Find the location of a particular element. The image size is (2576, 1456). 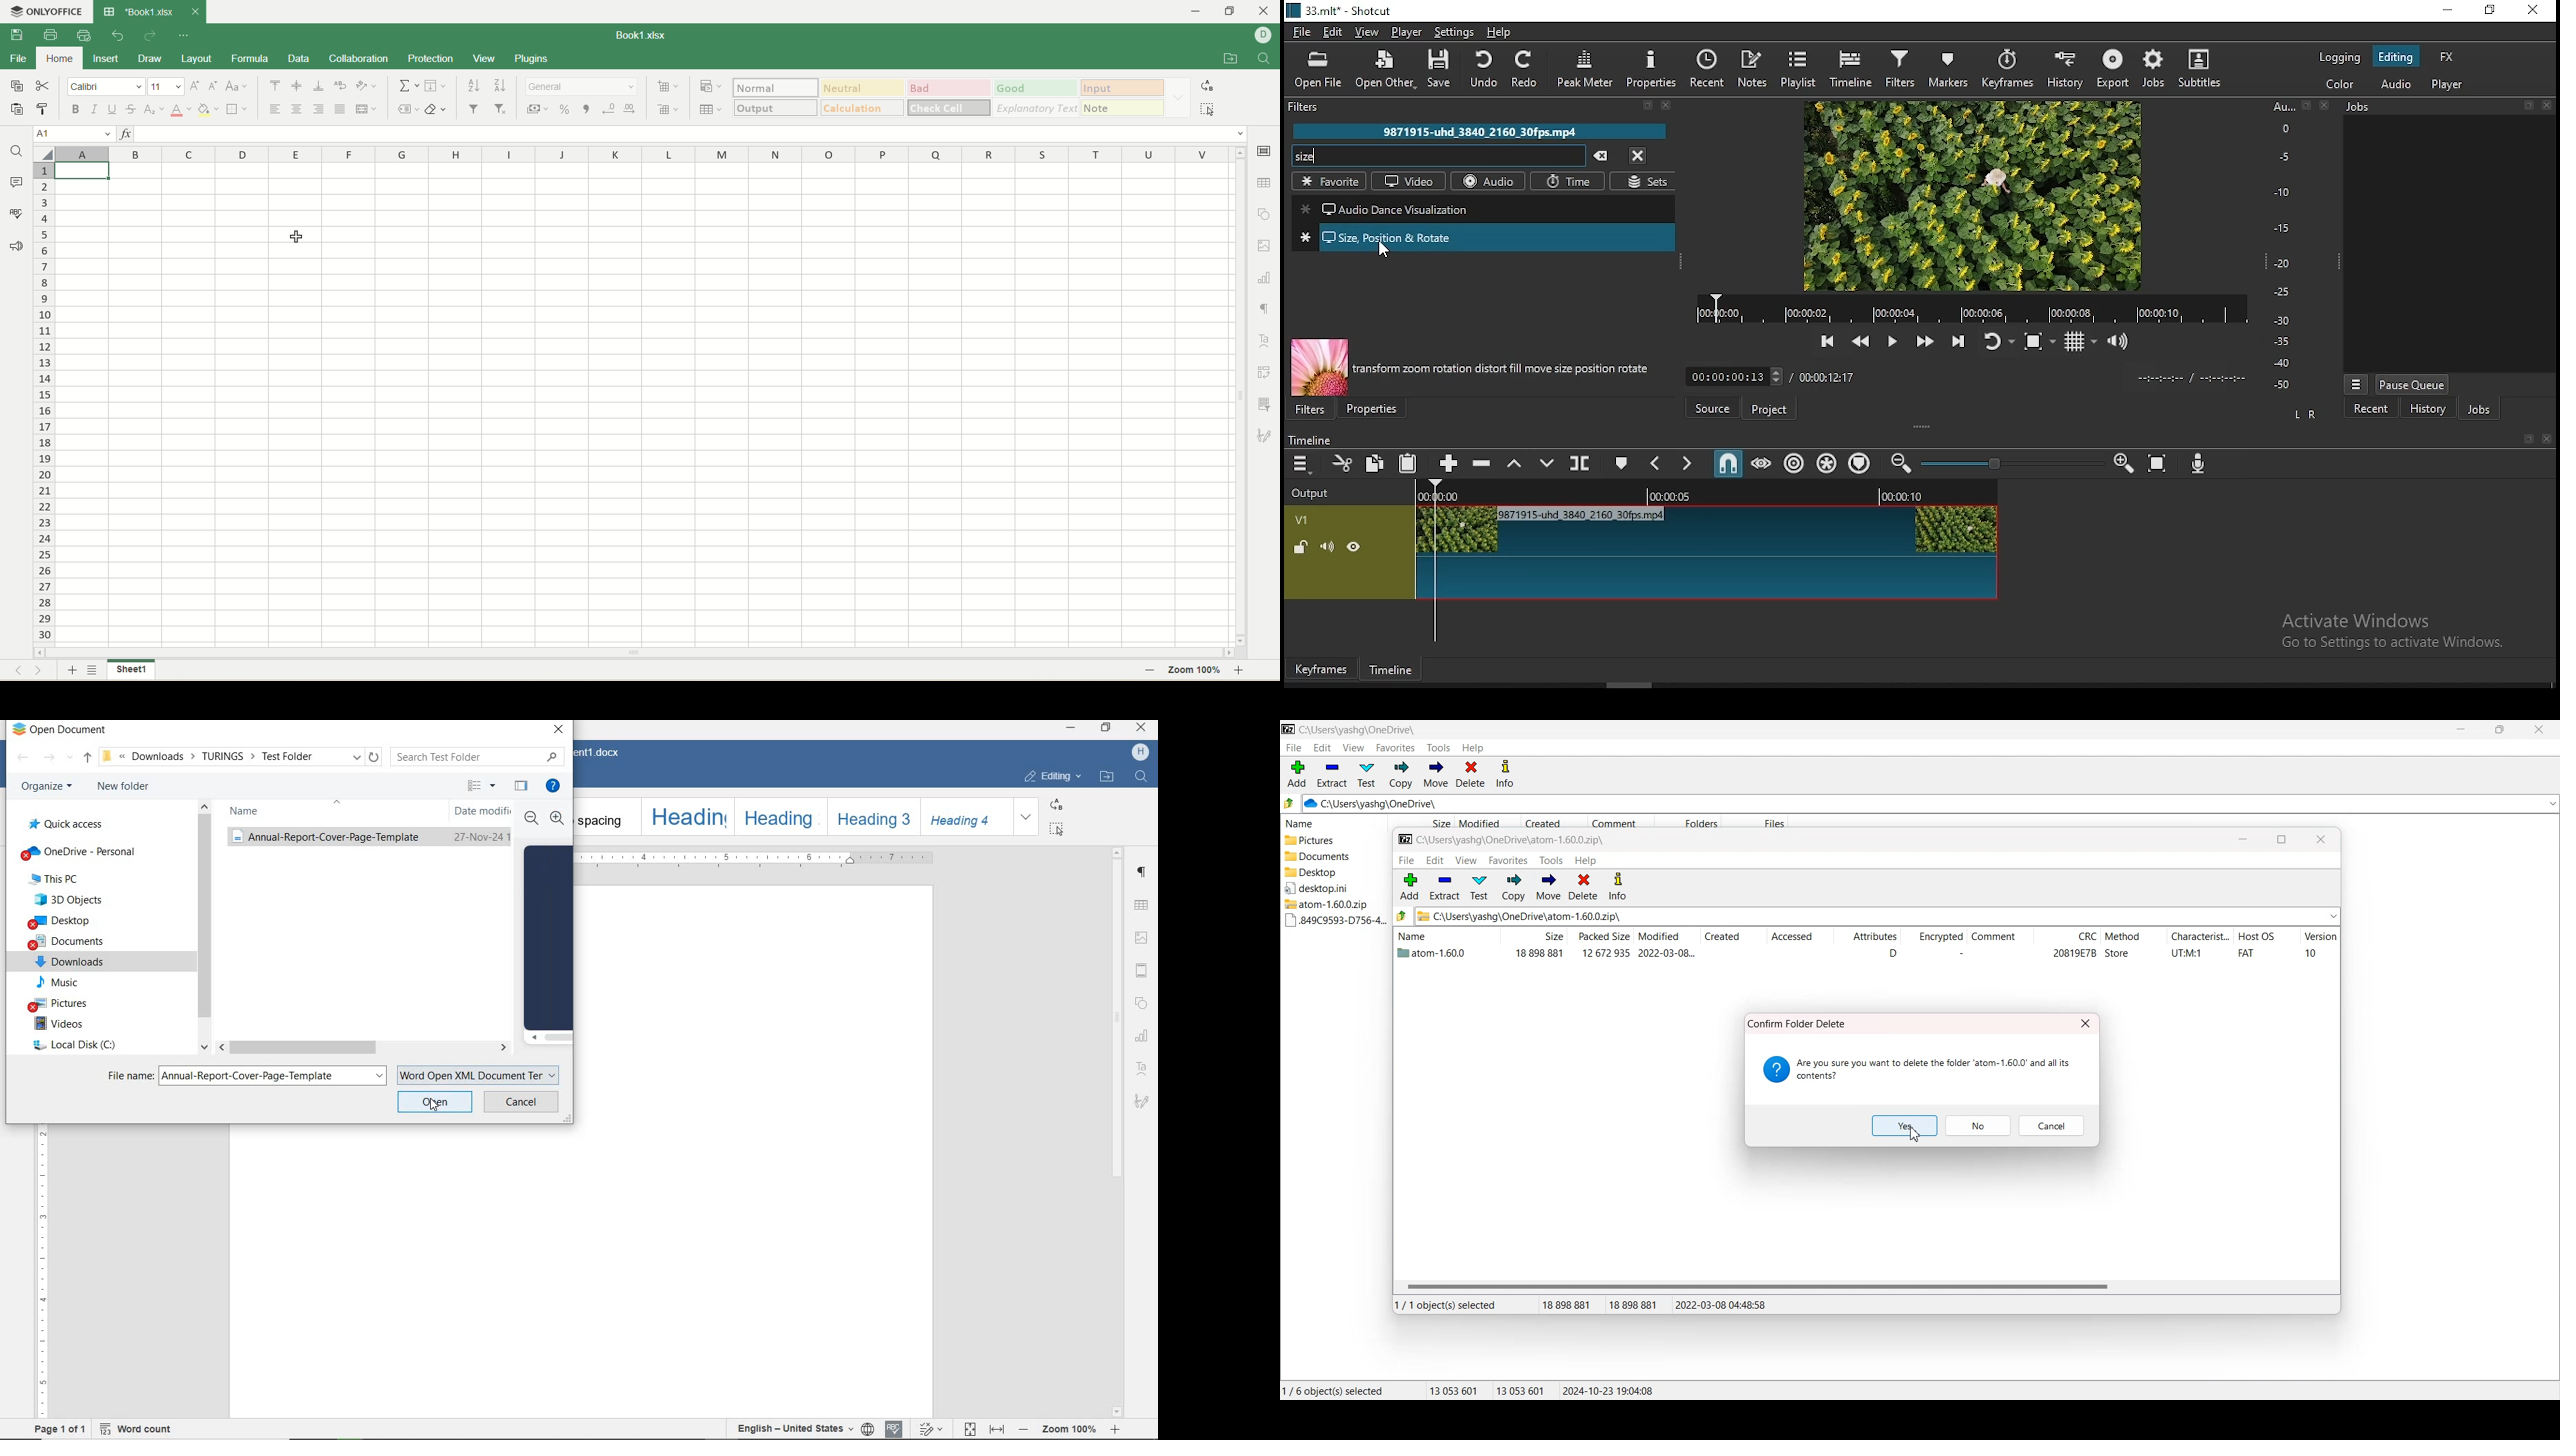

justified is located at coordinates (340, 111).